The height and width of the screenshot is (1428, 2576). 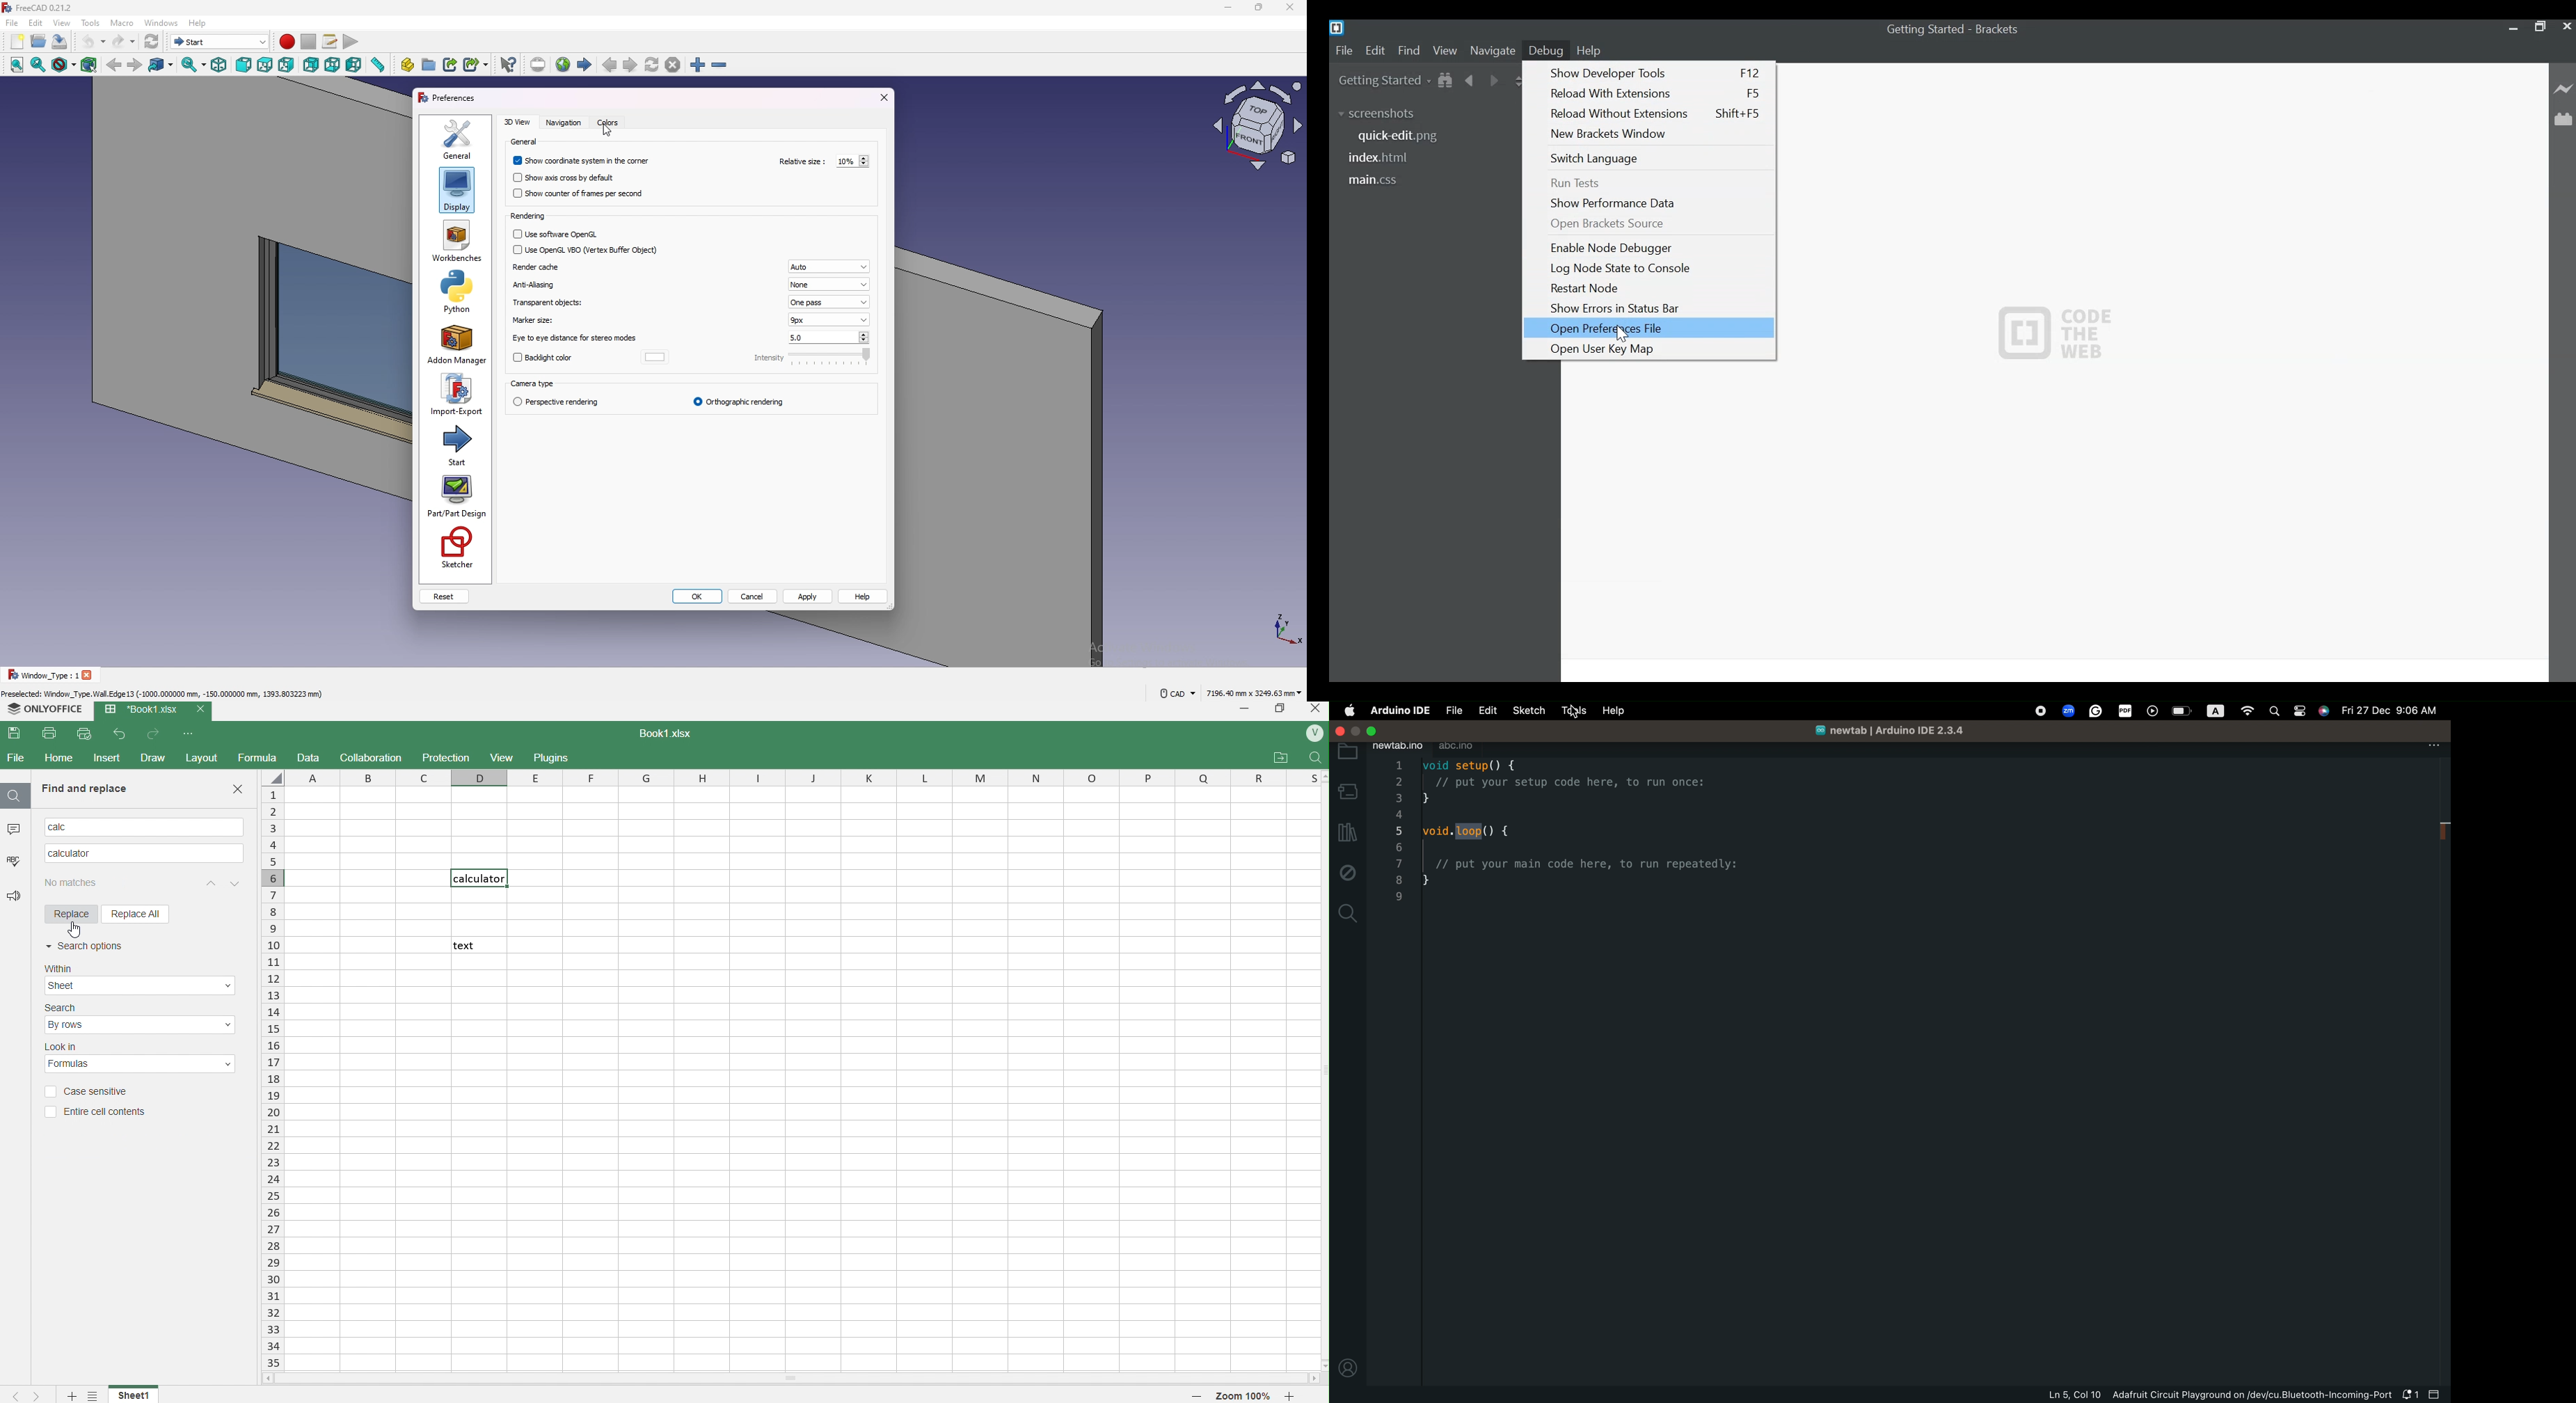 What do you see at coordinates (1343, 51) in the screenshot?
I see `File` at bounding box center [1343, 51].